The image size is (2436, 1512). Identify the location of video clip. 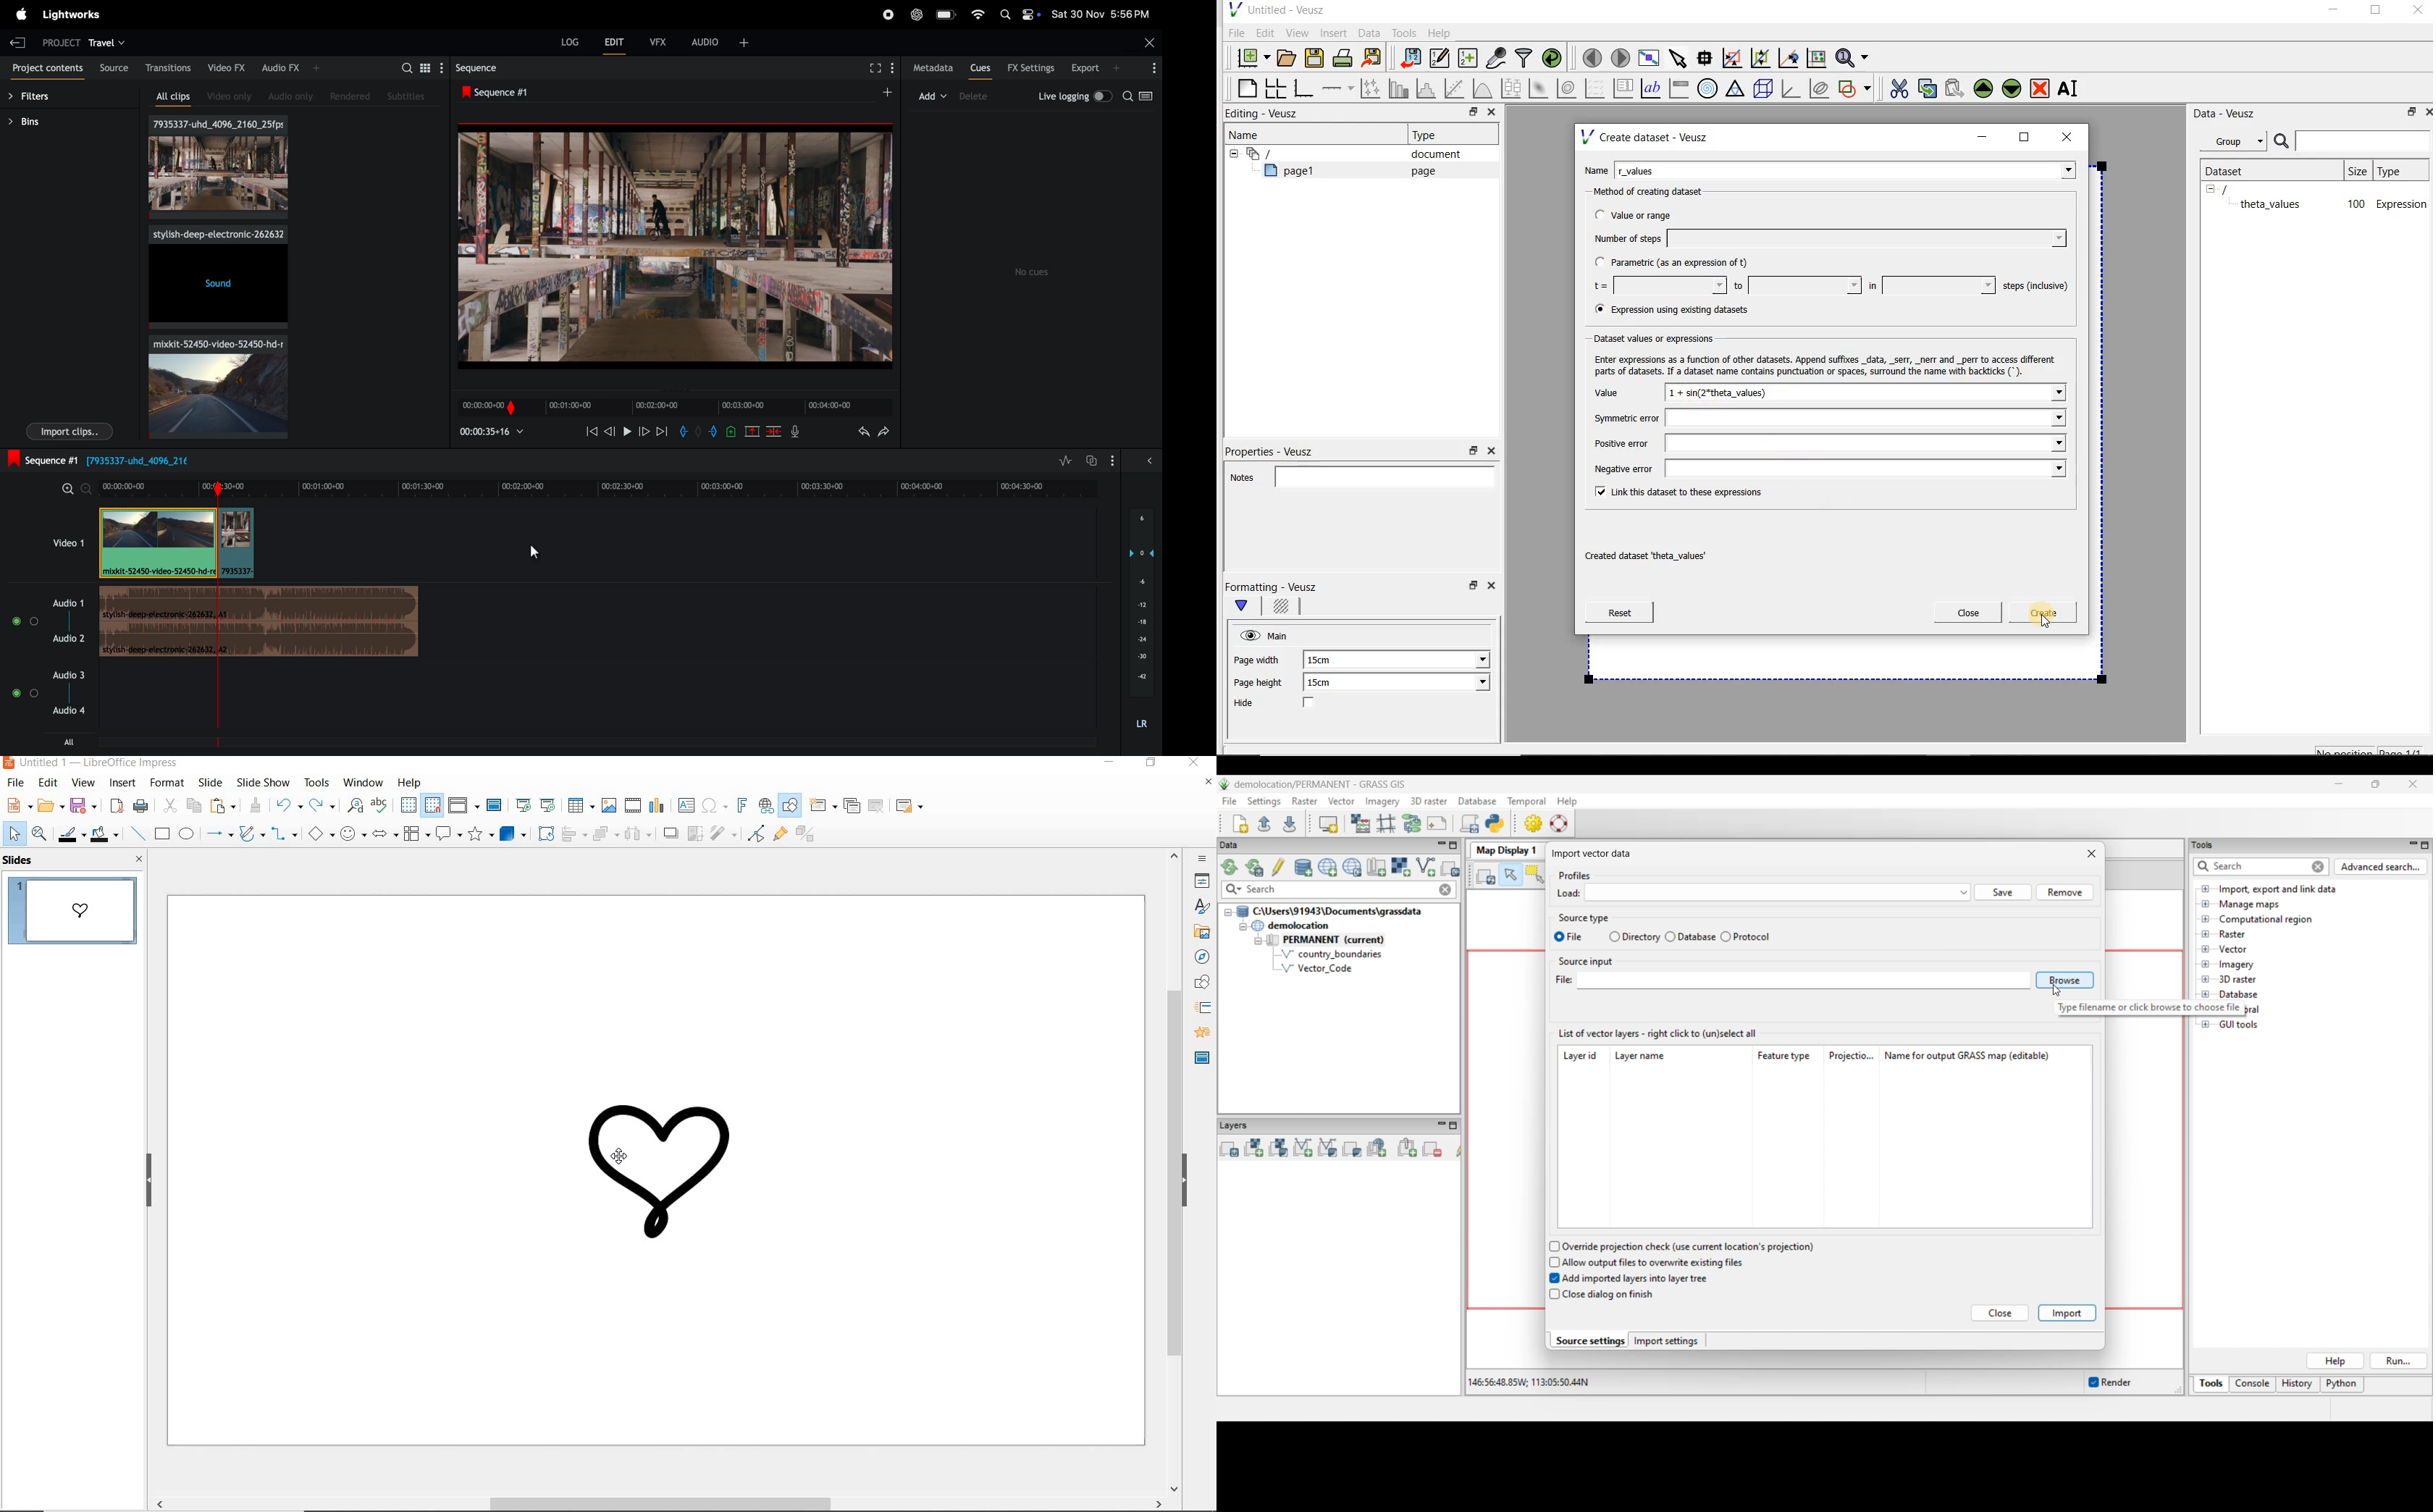
(157, 543).